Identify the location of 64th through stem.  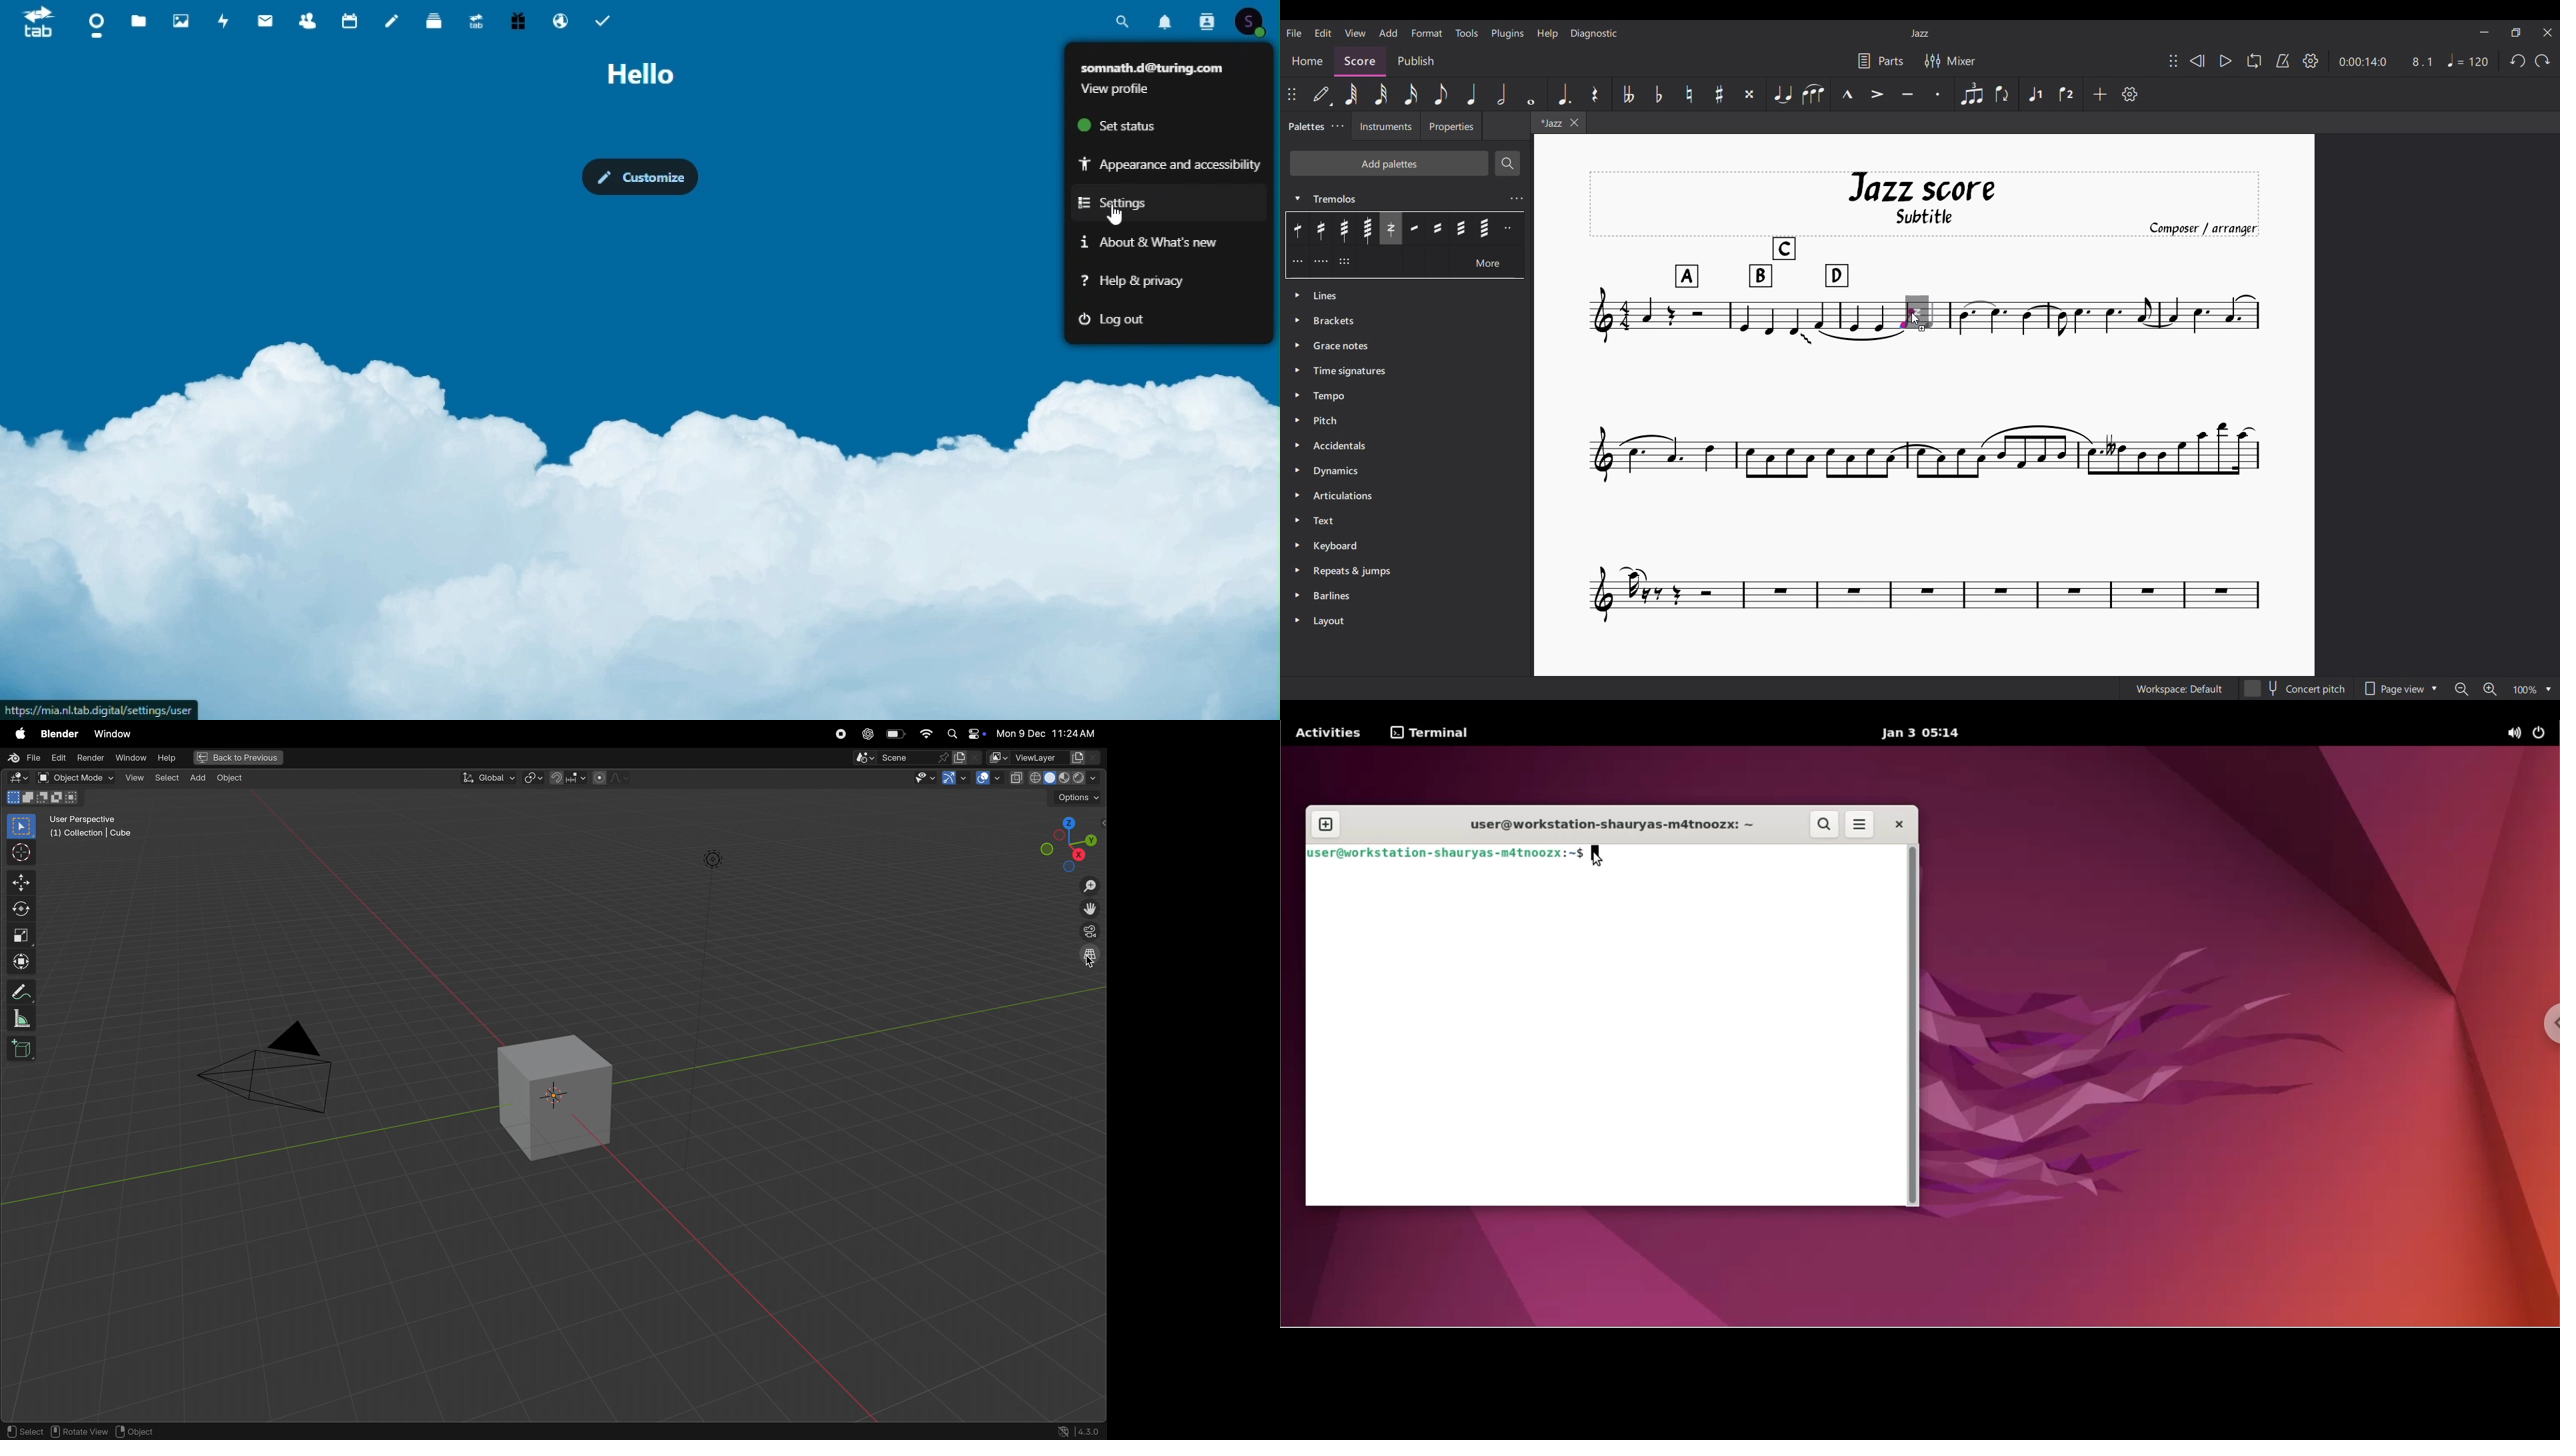
(1367, 229).